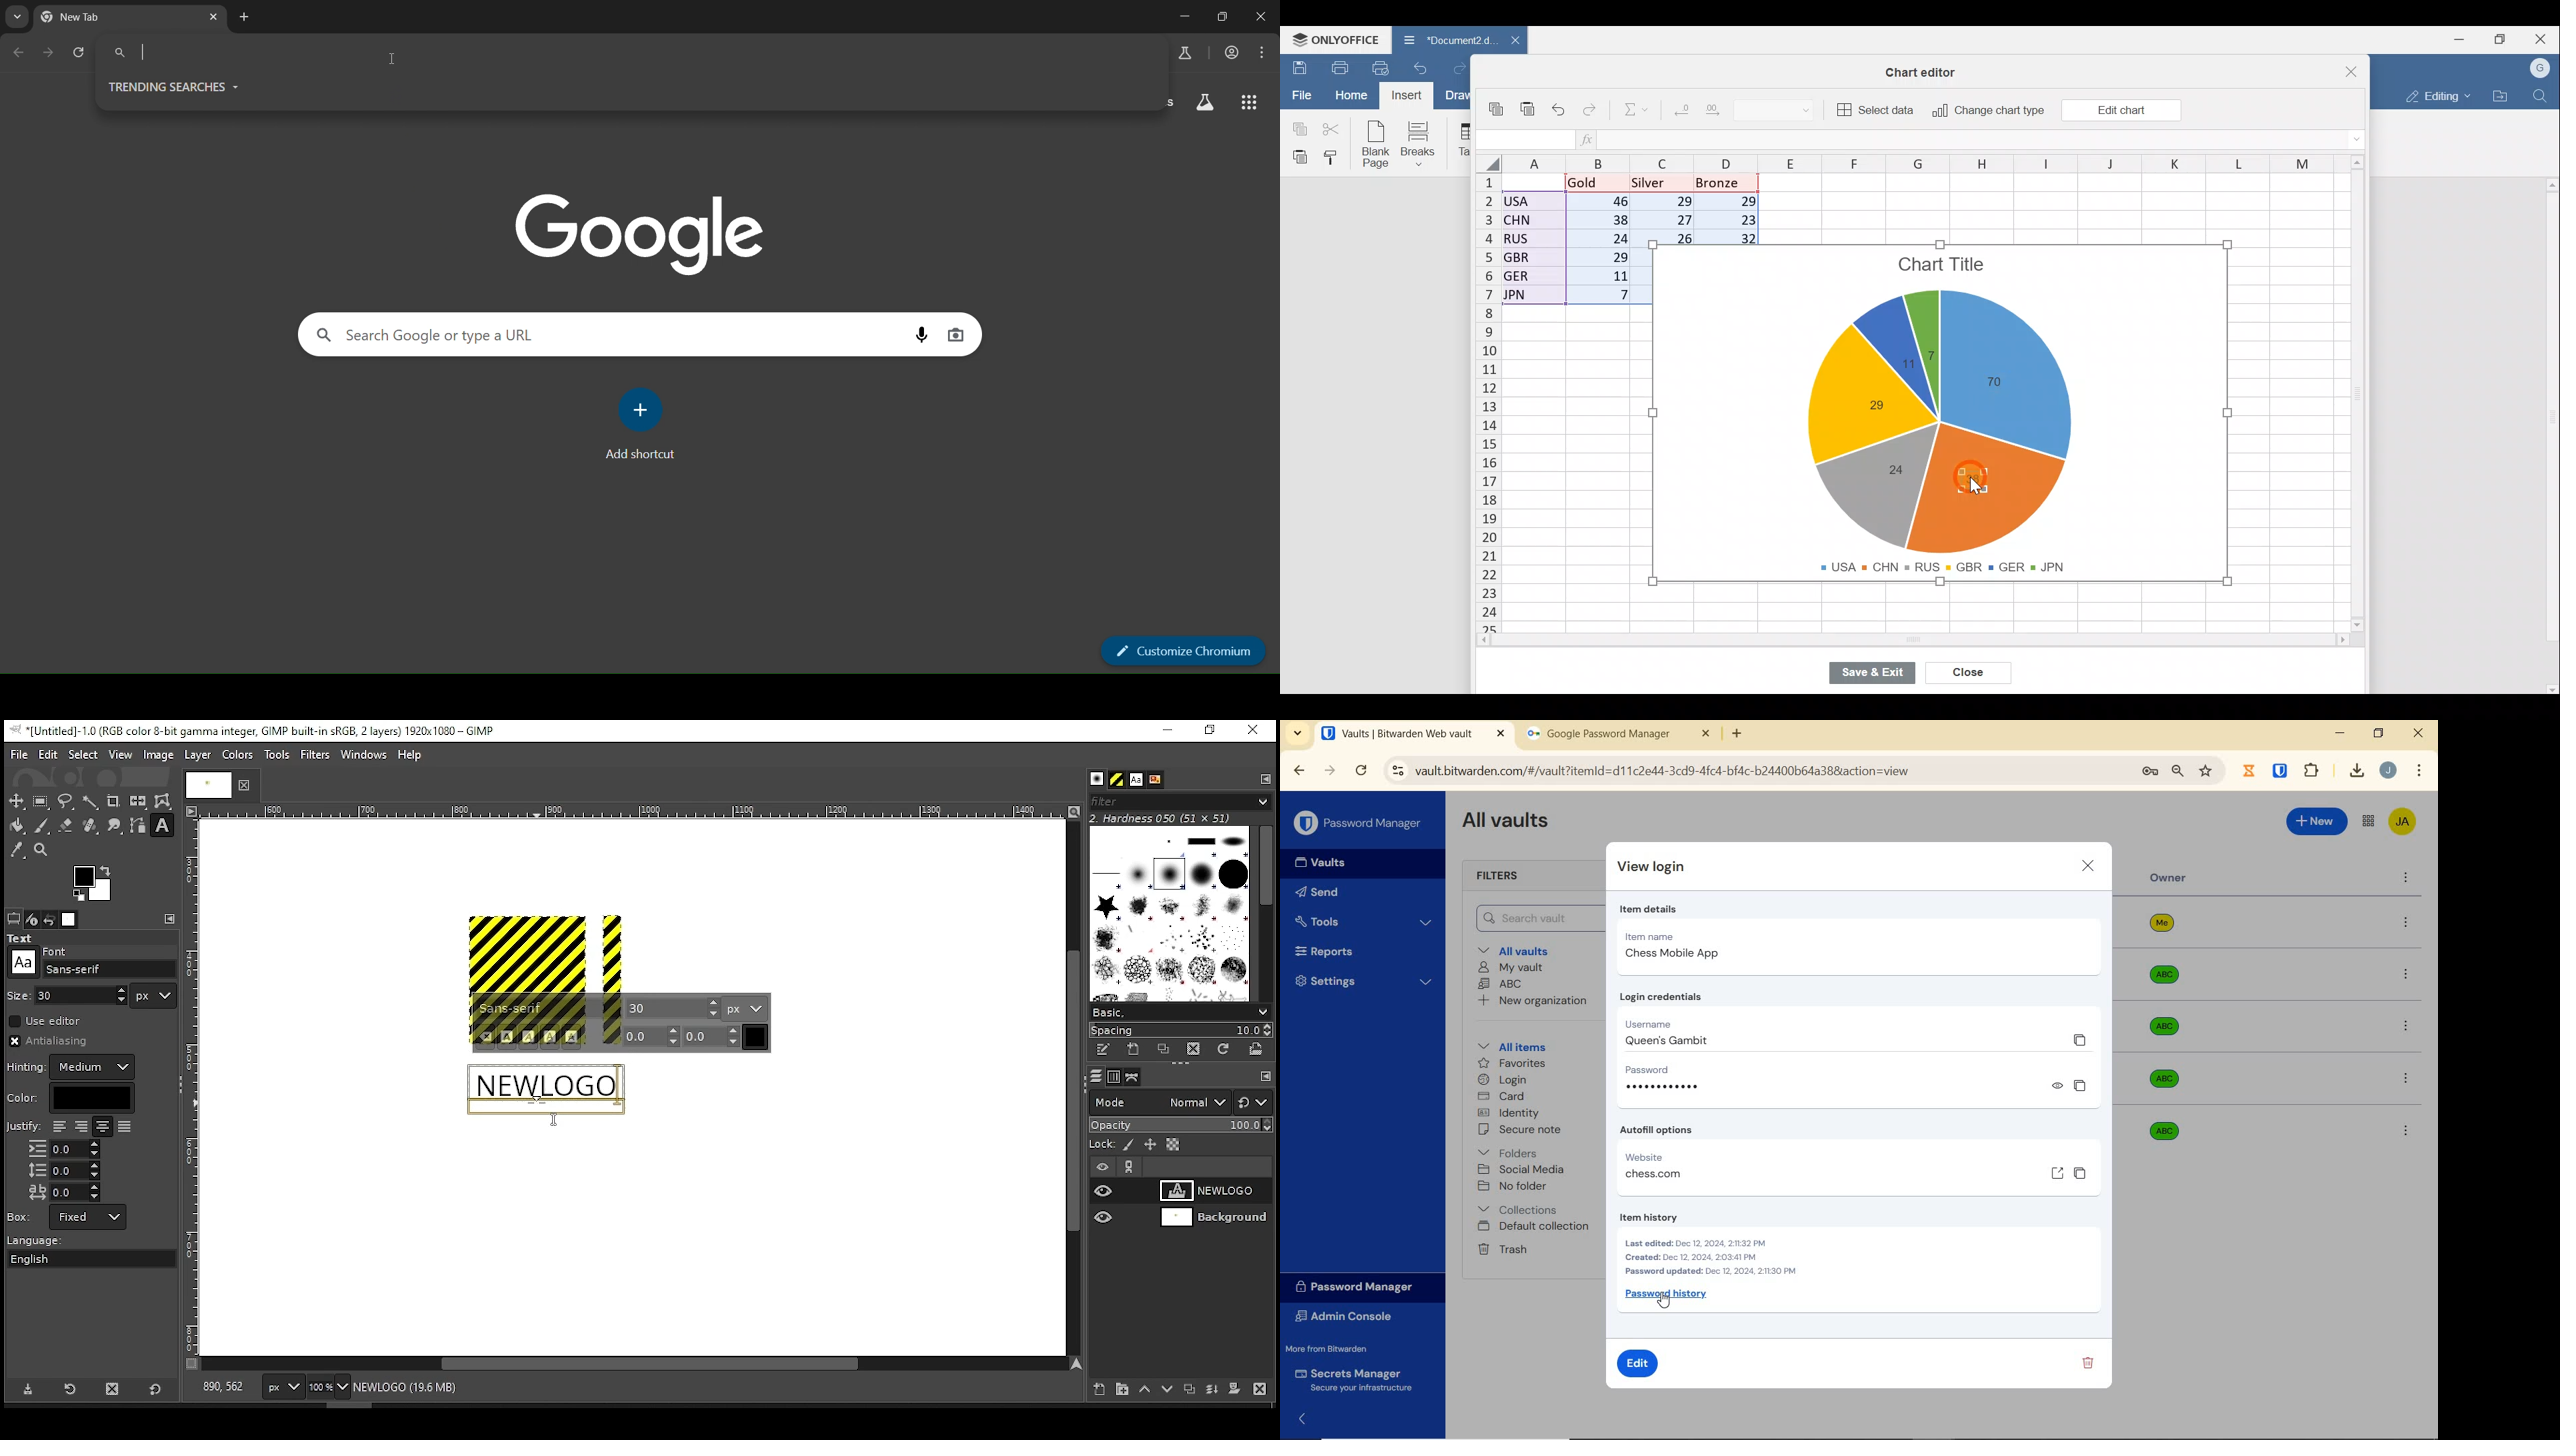 The width and height of the screenshot is (2576, 1456). What do you see at coordinates (1264, 18) in the screenshot?
I see `close` at bounding box center [1264, 18].